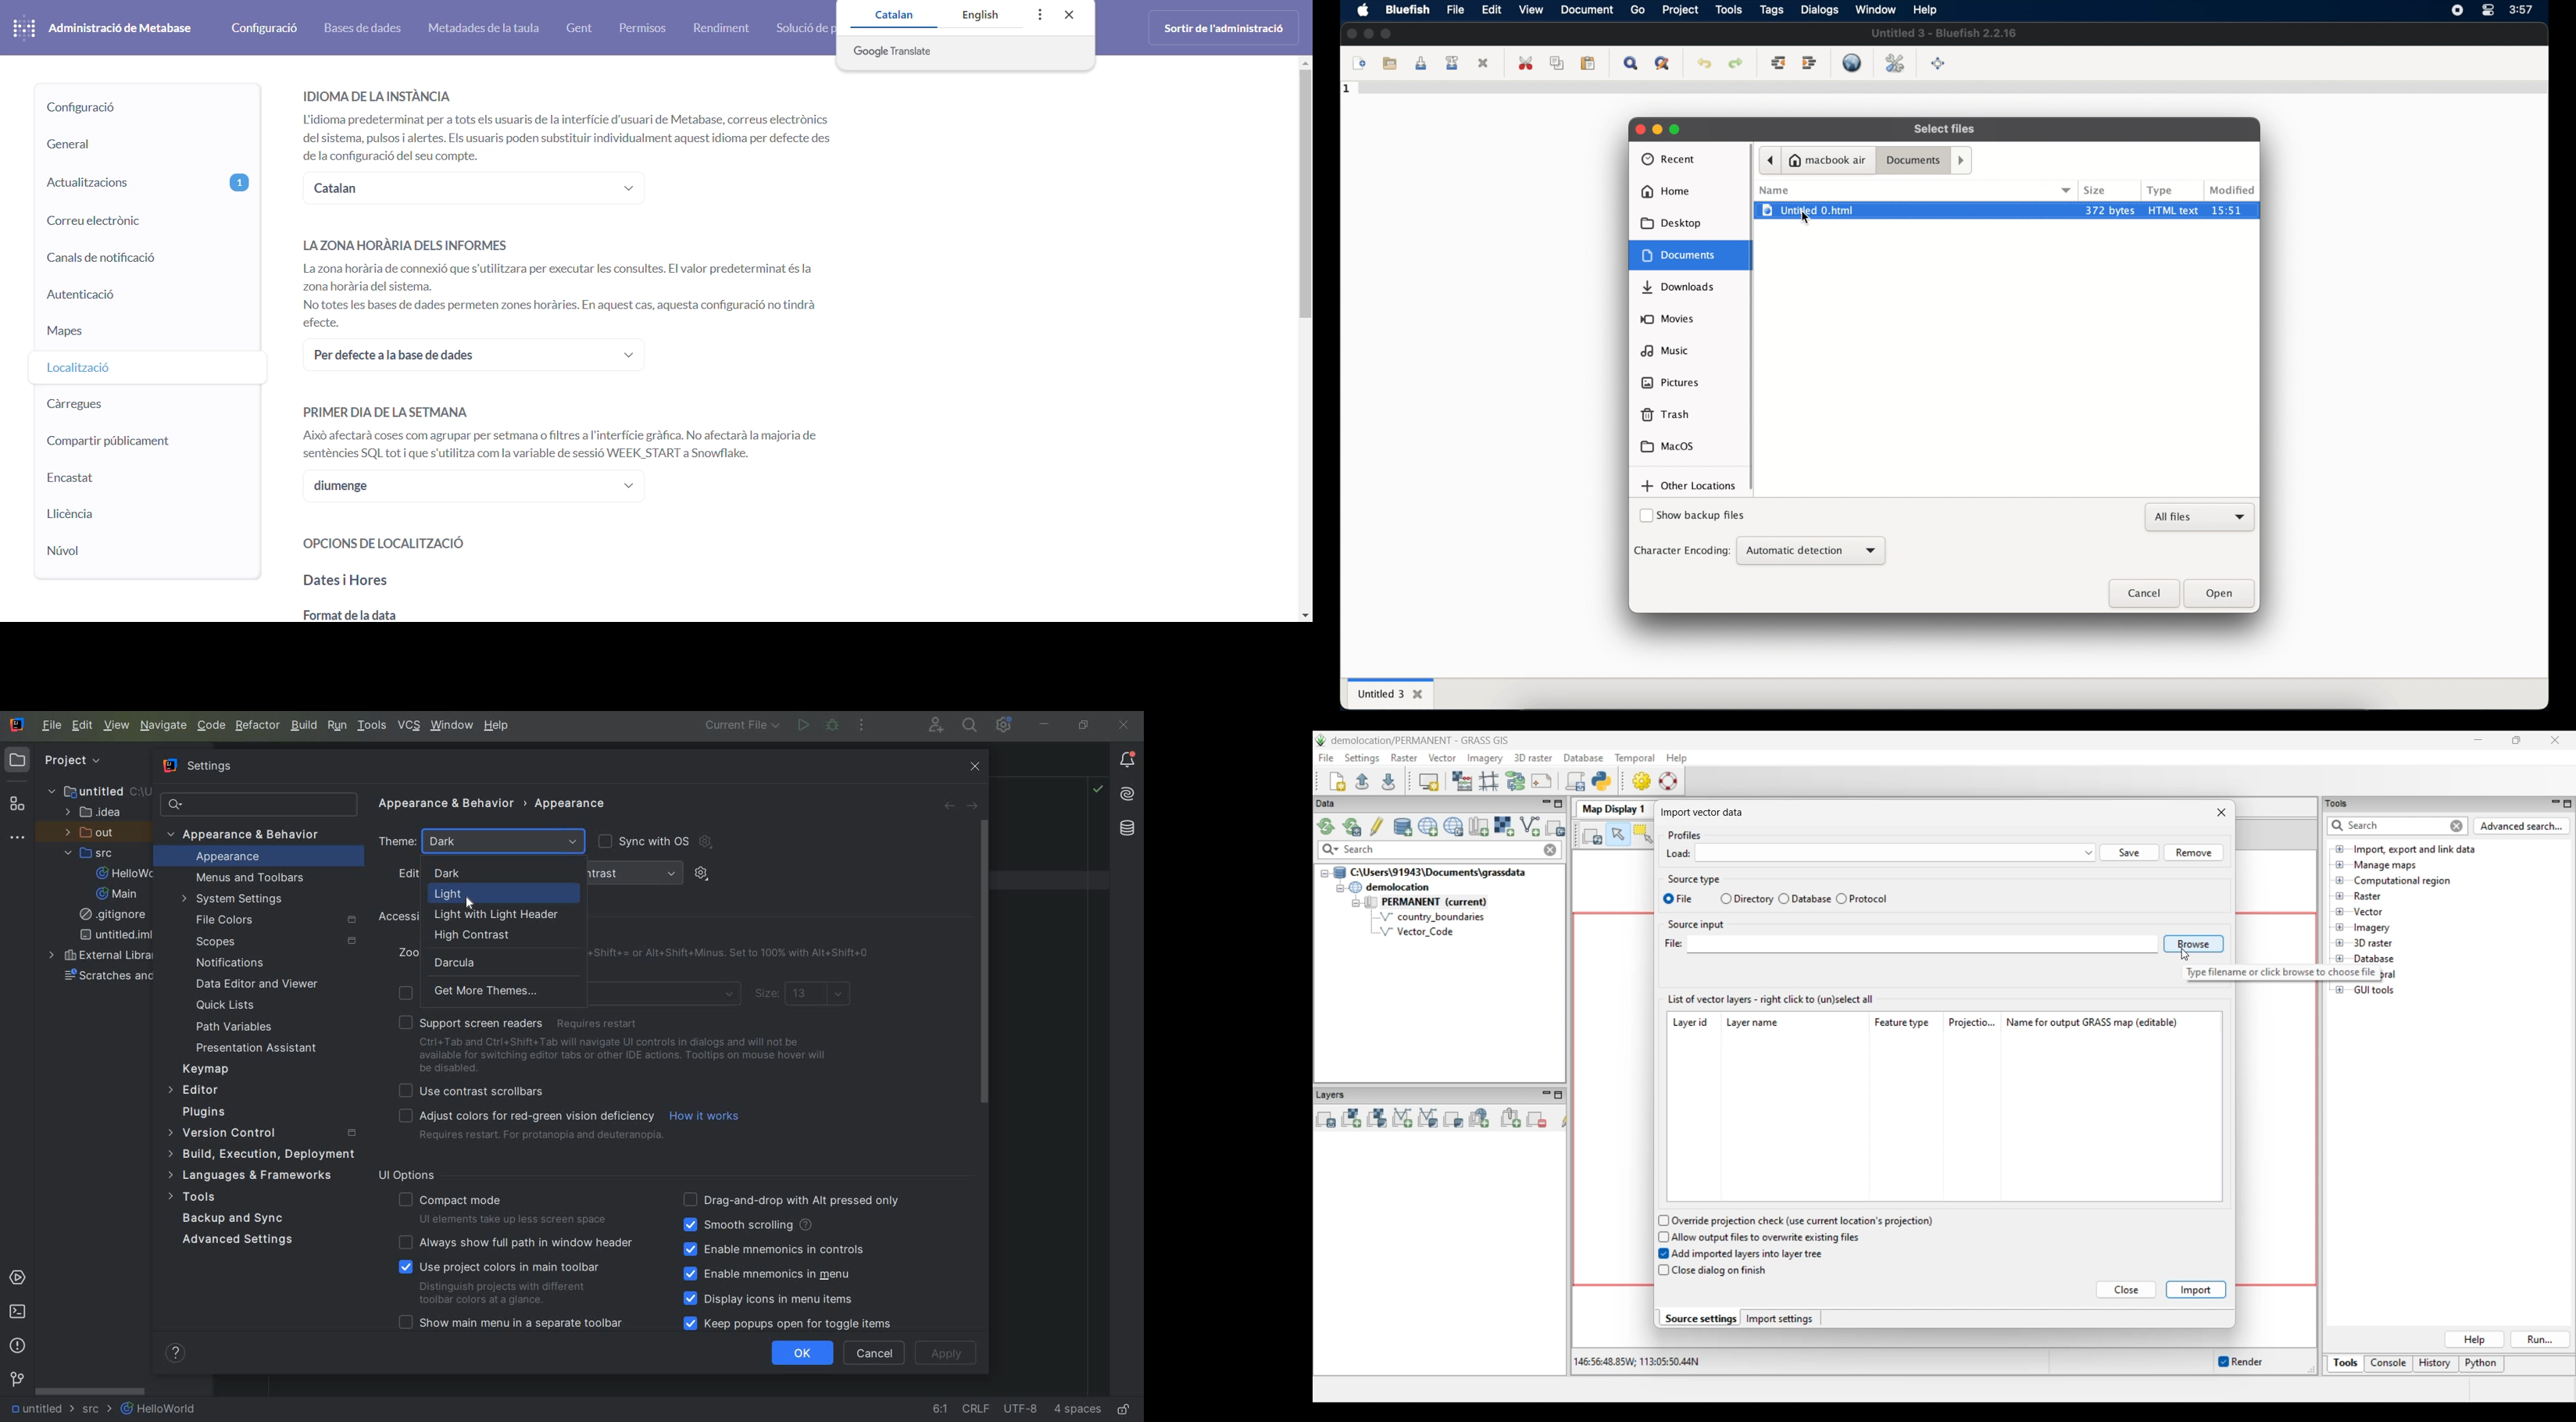 This screenshot has width=2576, height=1428. Describe the element at coordinates (96, 853) in the screenshot. I see `SRC` at that location.